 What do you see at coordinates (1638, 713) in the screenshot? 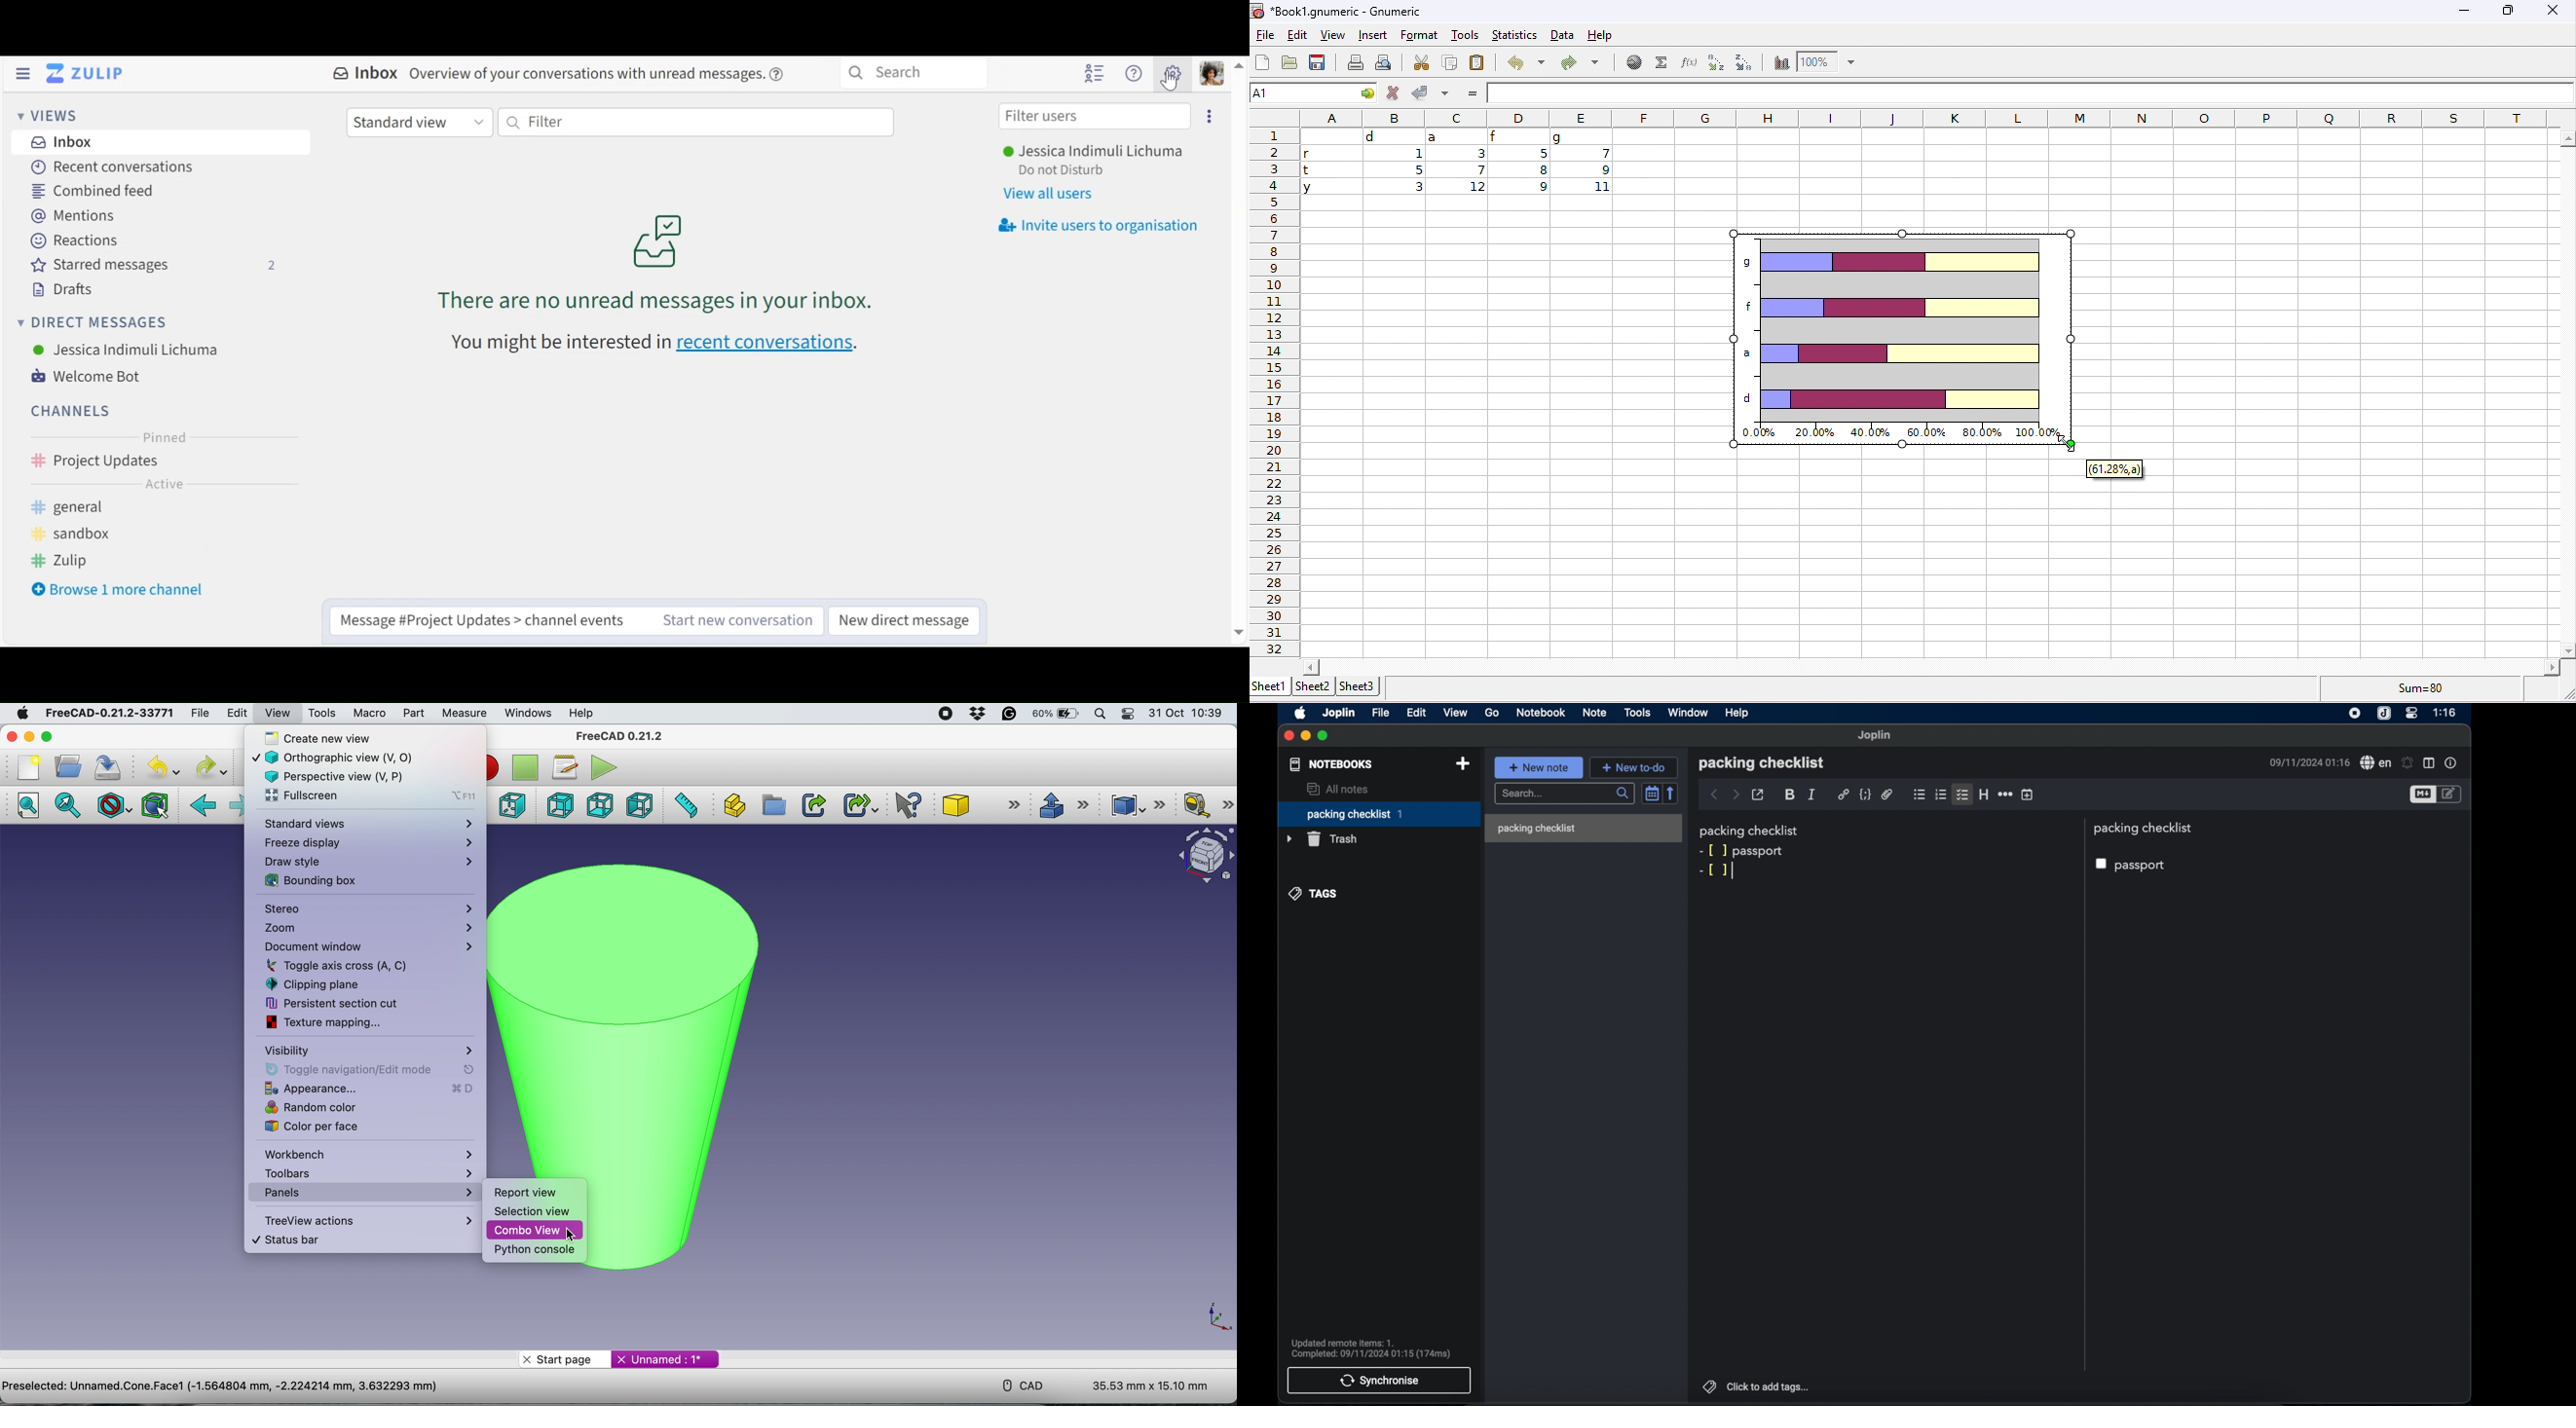
I see `tools` at bounding box center [1638, 713].